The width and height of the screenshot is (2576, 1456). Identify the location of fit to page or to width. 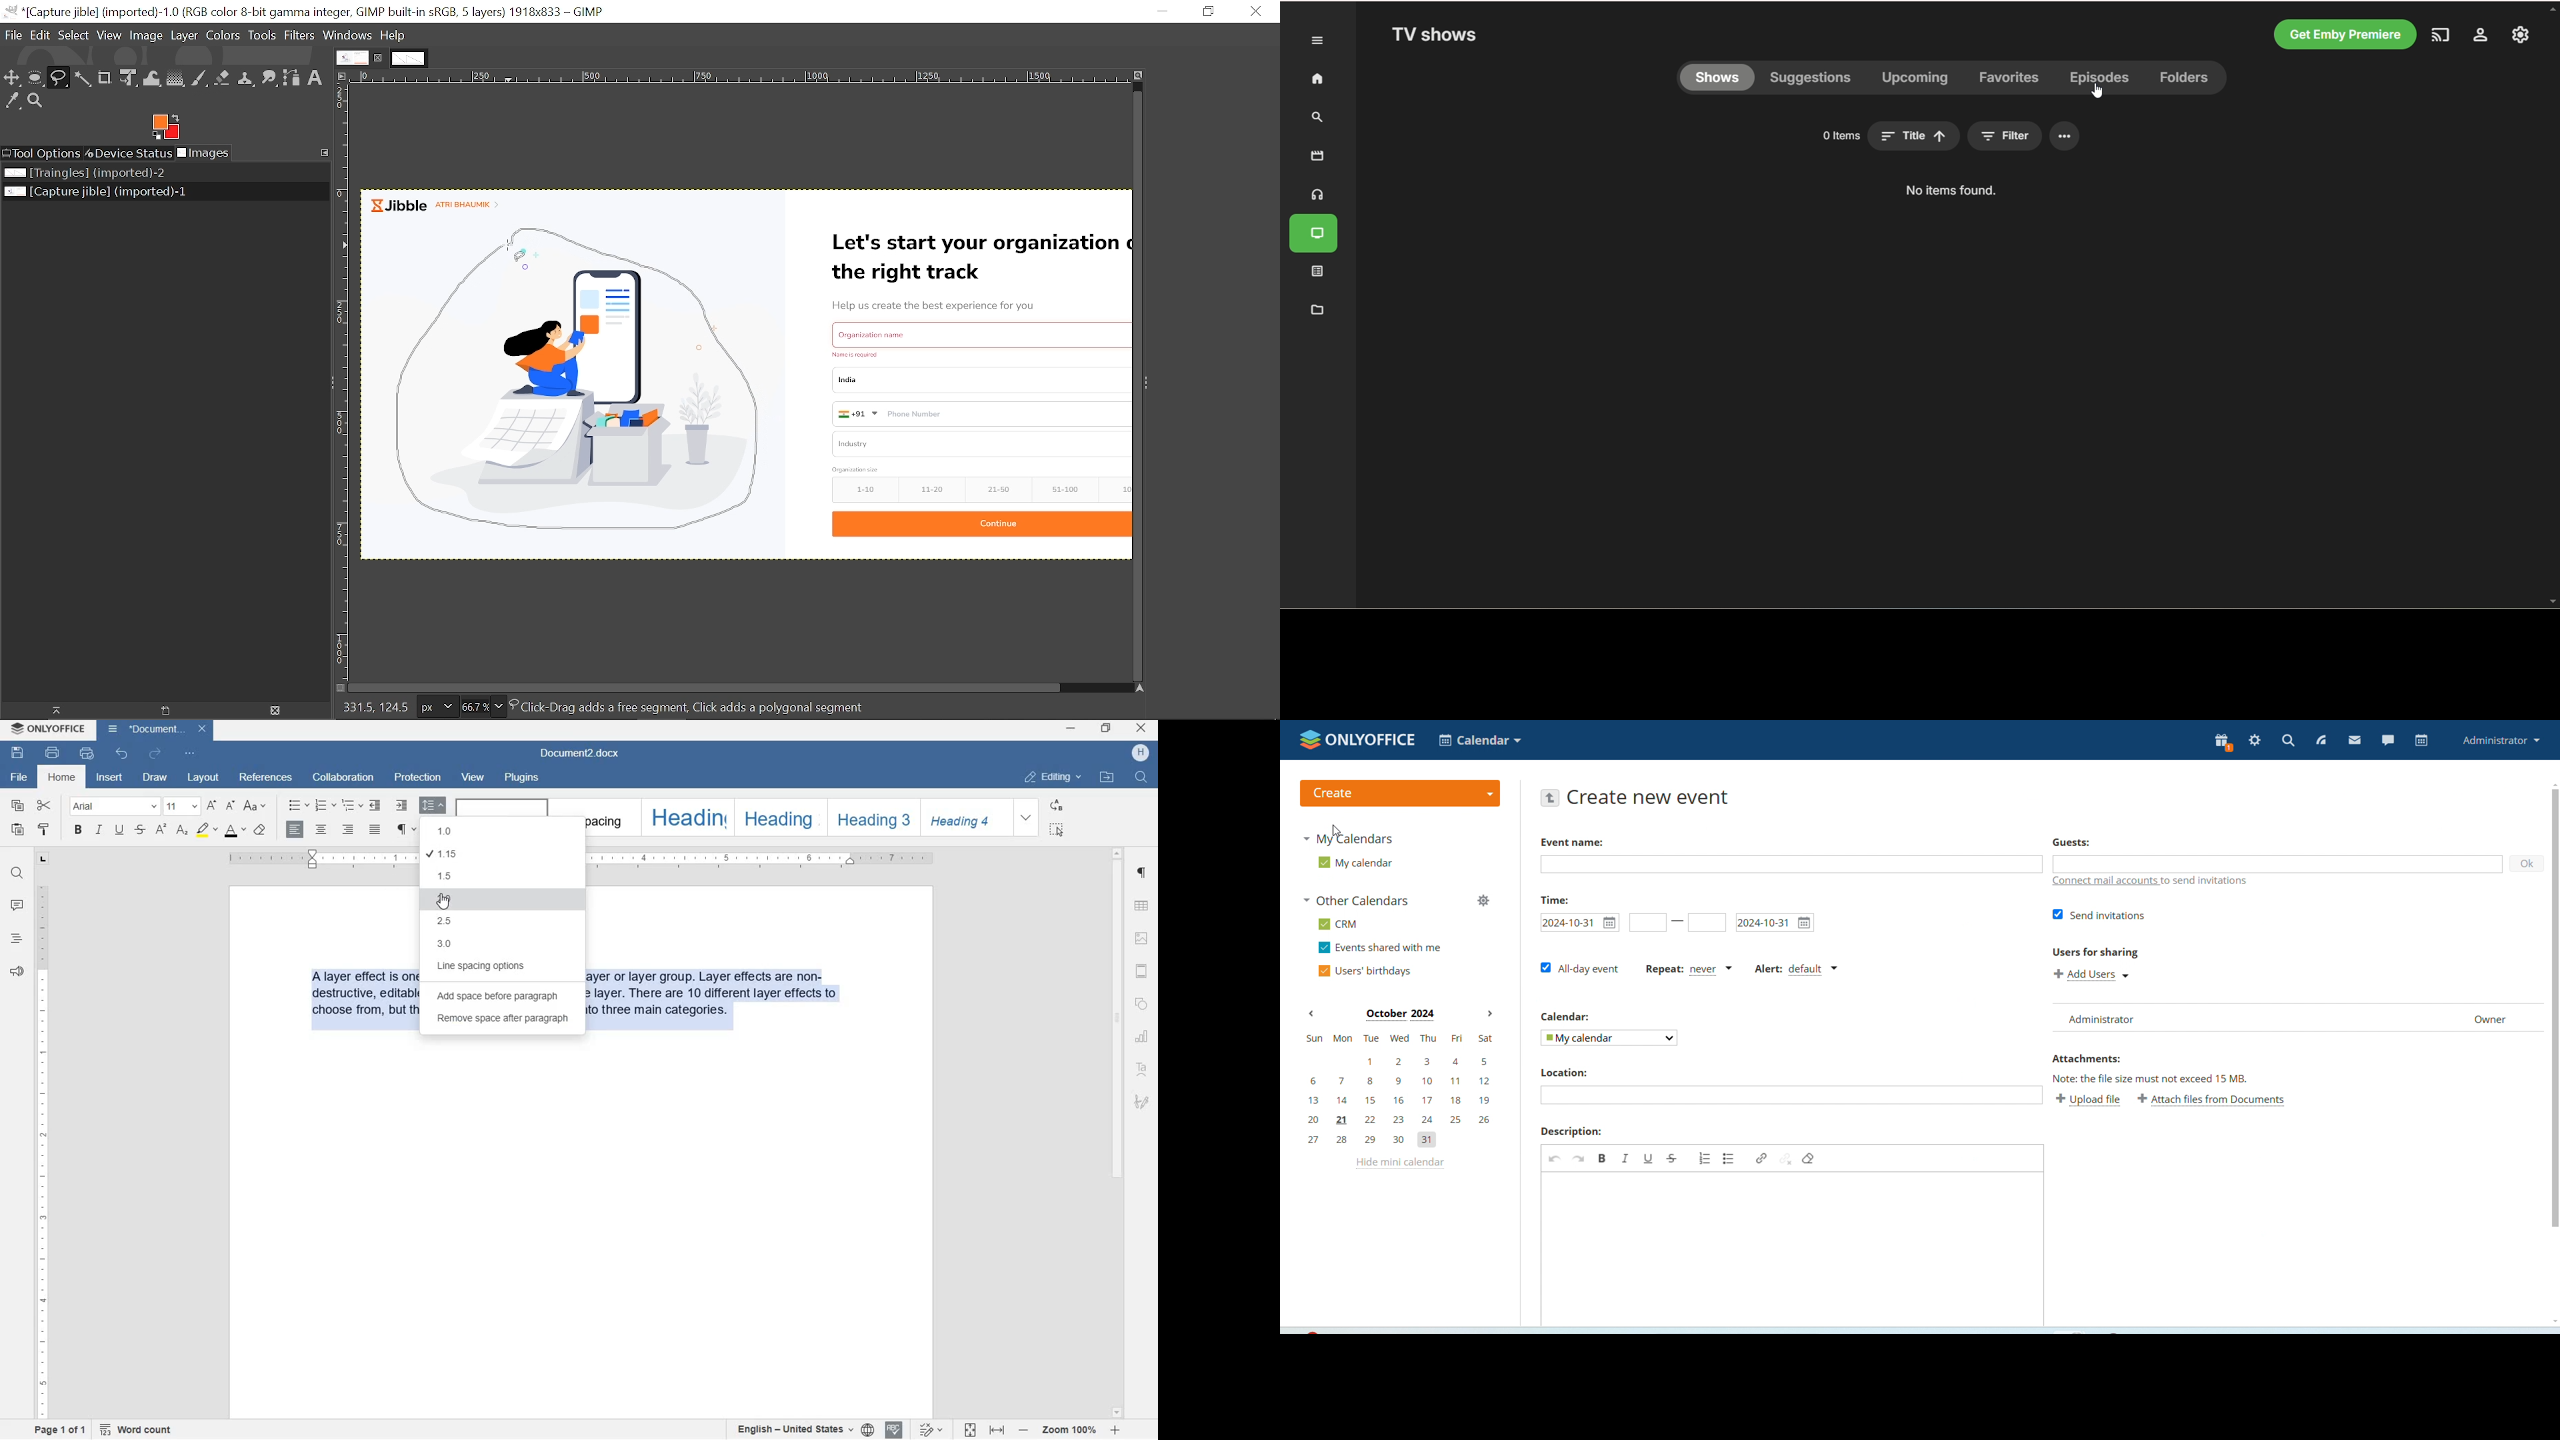
(985, 1430).